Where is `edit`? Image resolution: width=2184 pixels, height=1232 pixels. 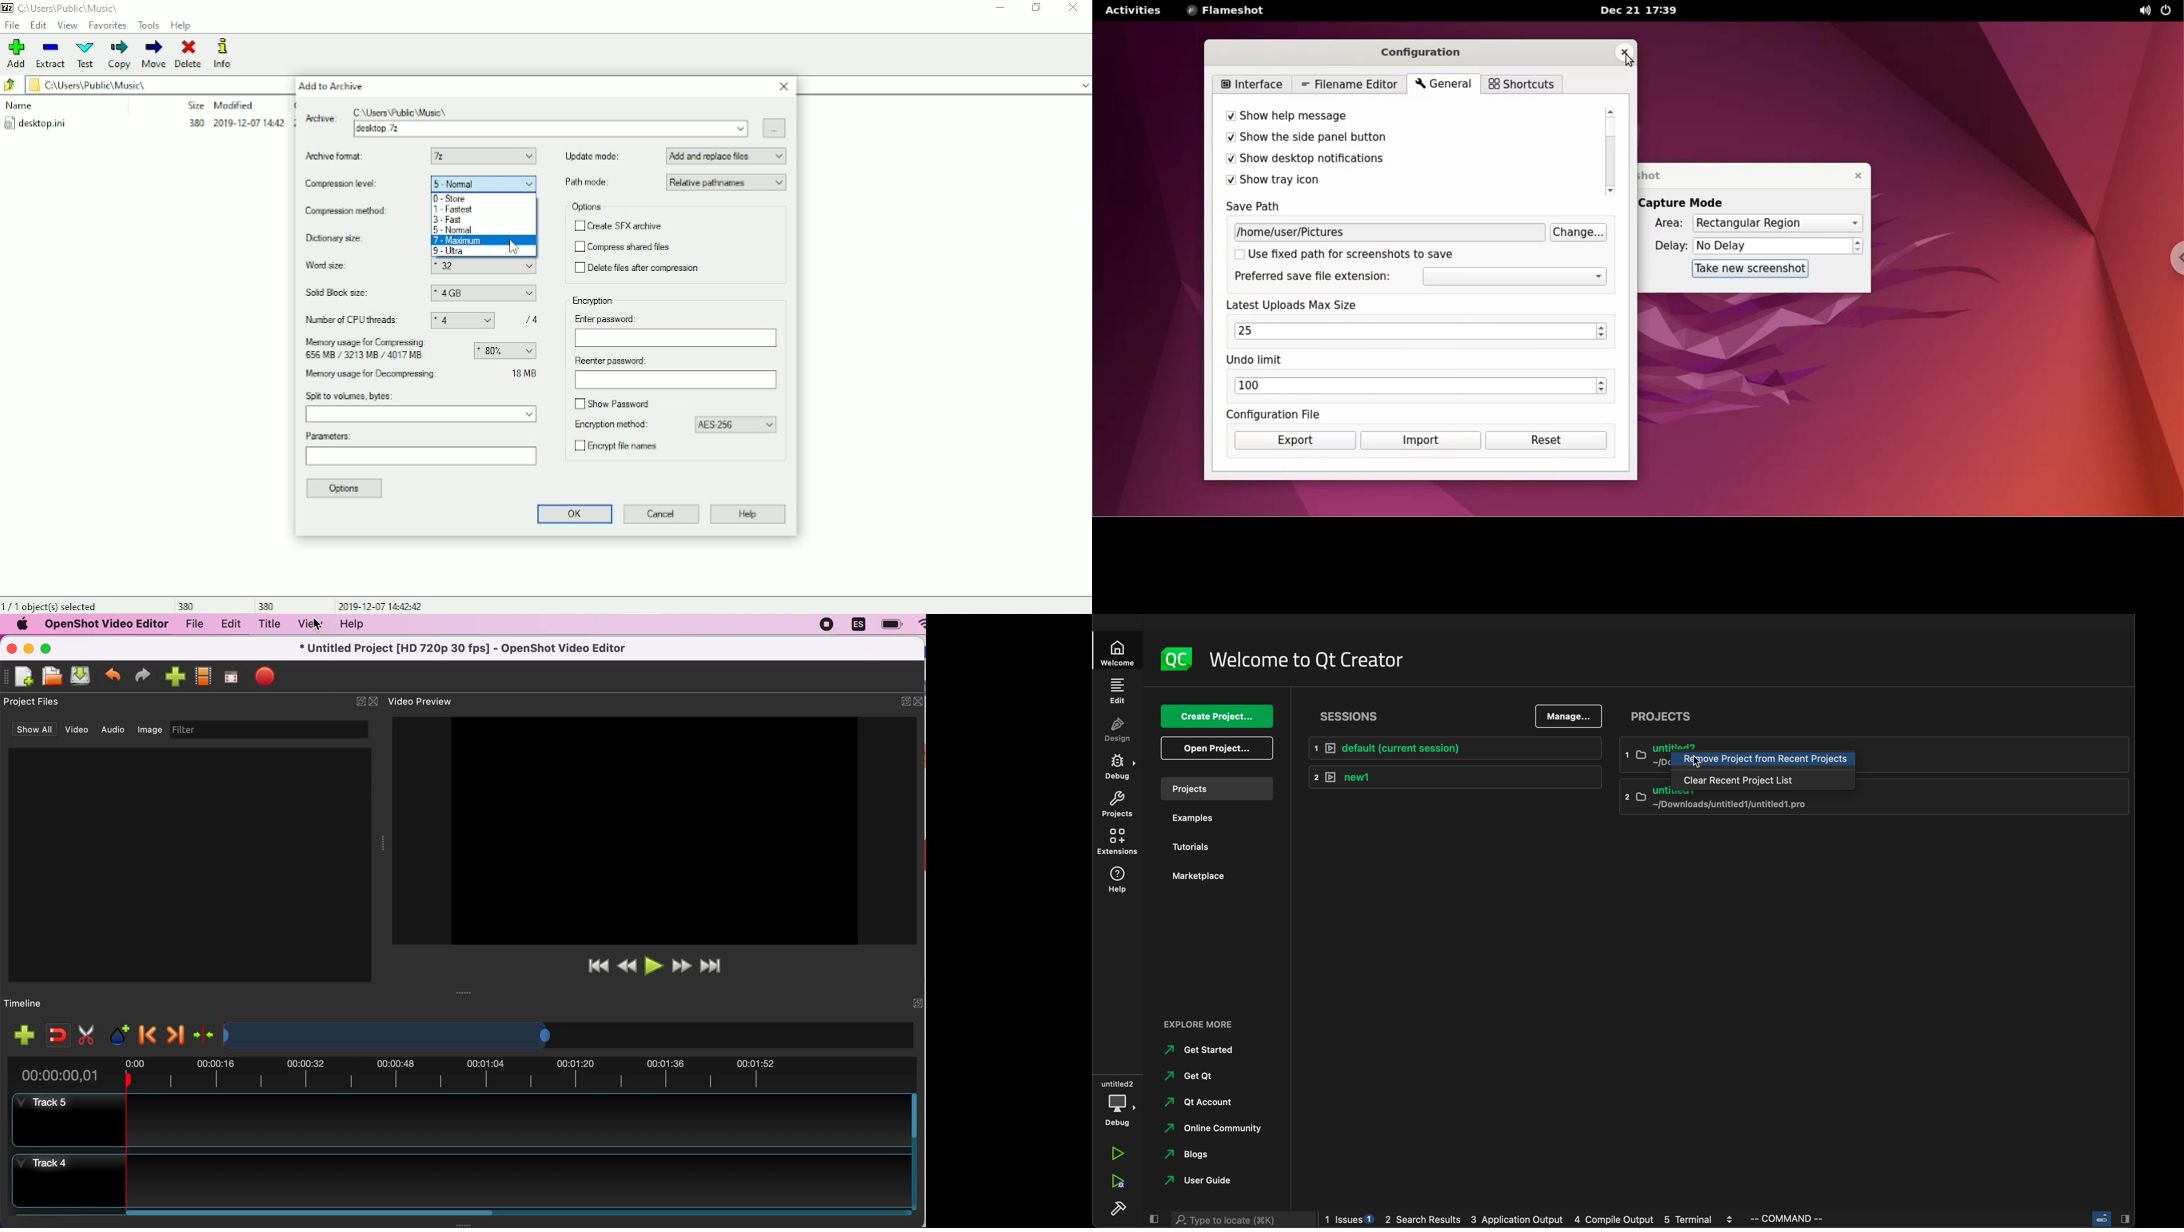
edit is located at coordinates (1117, 688).